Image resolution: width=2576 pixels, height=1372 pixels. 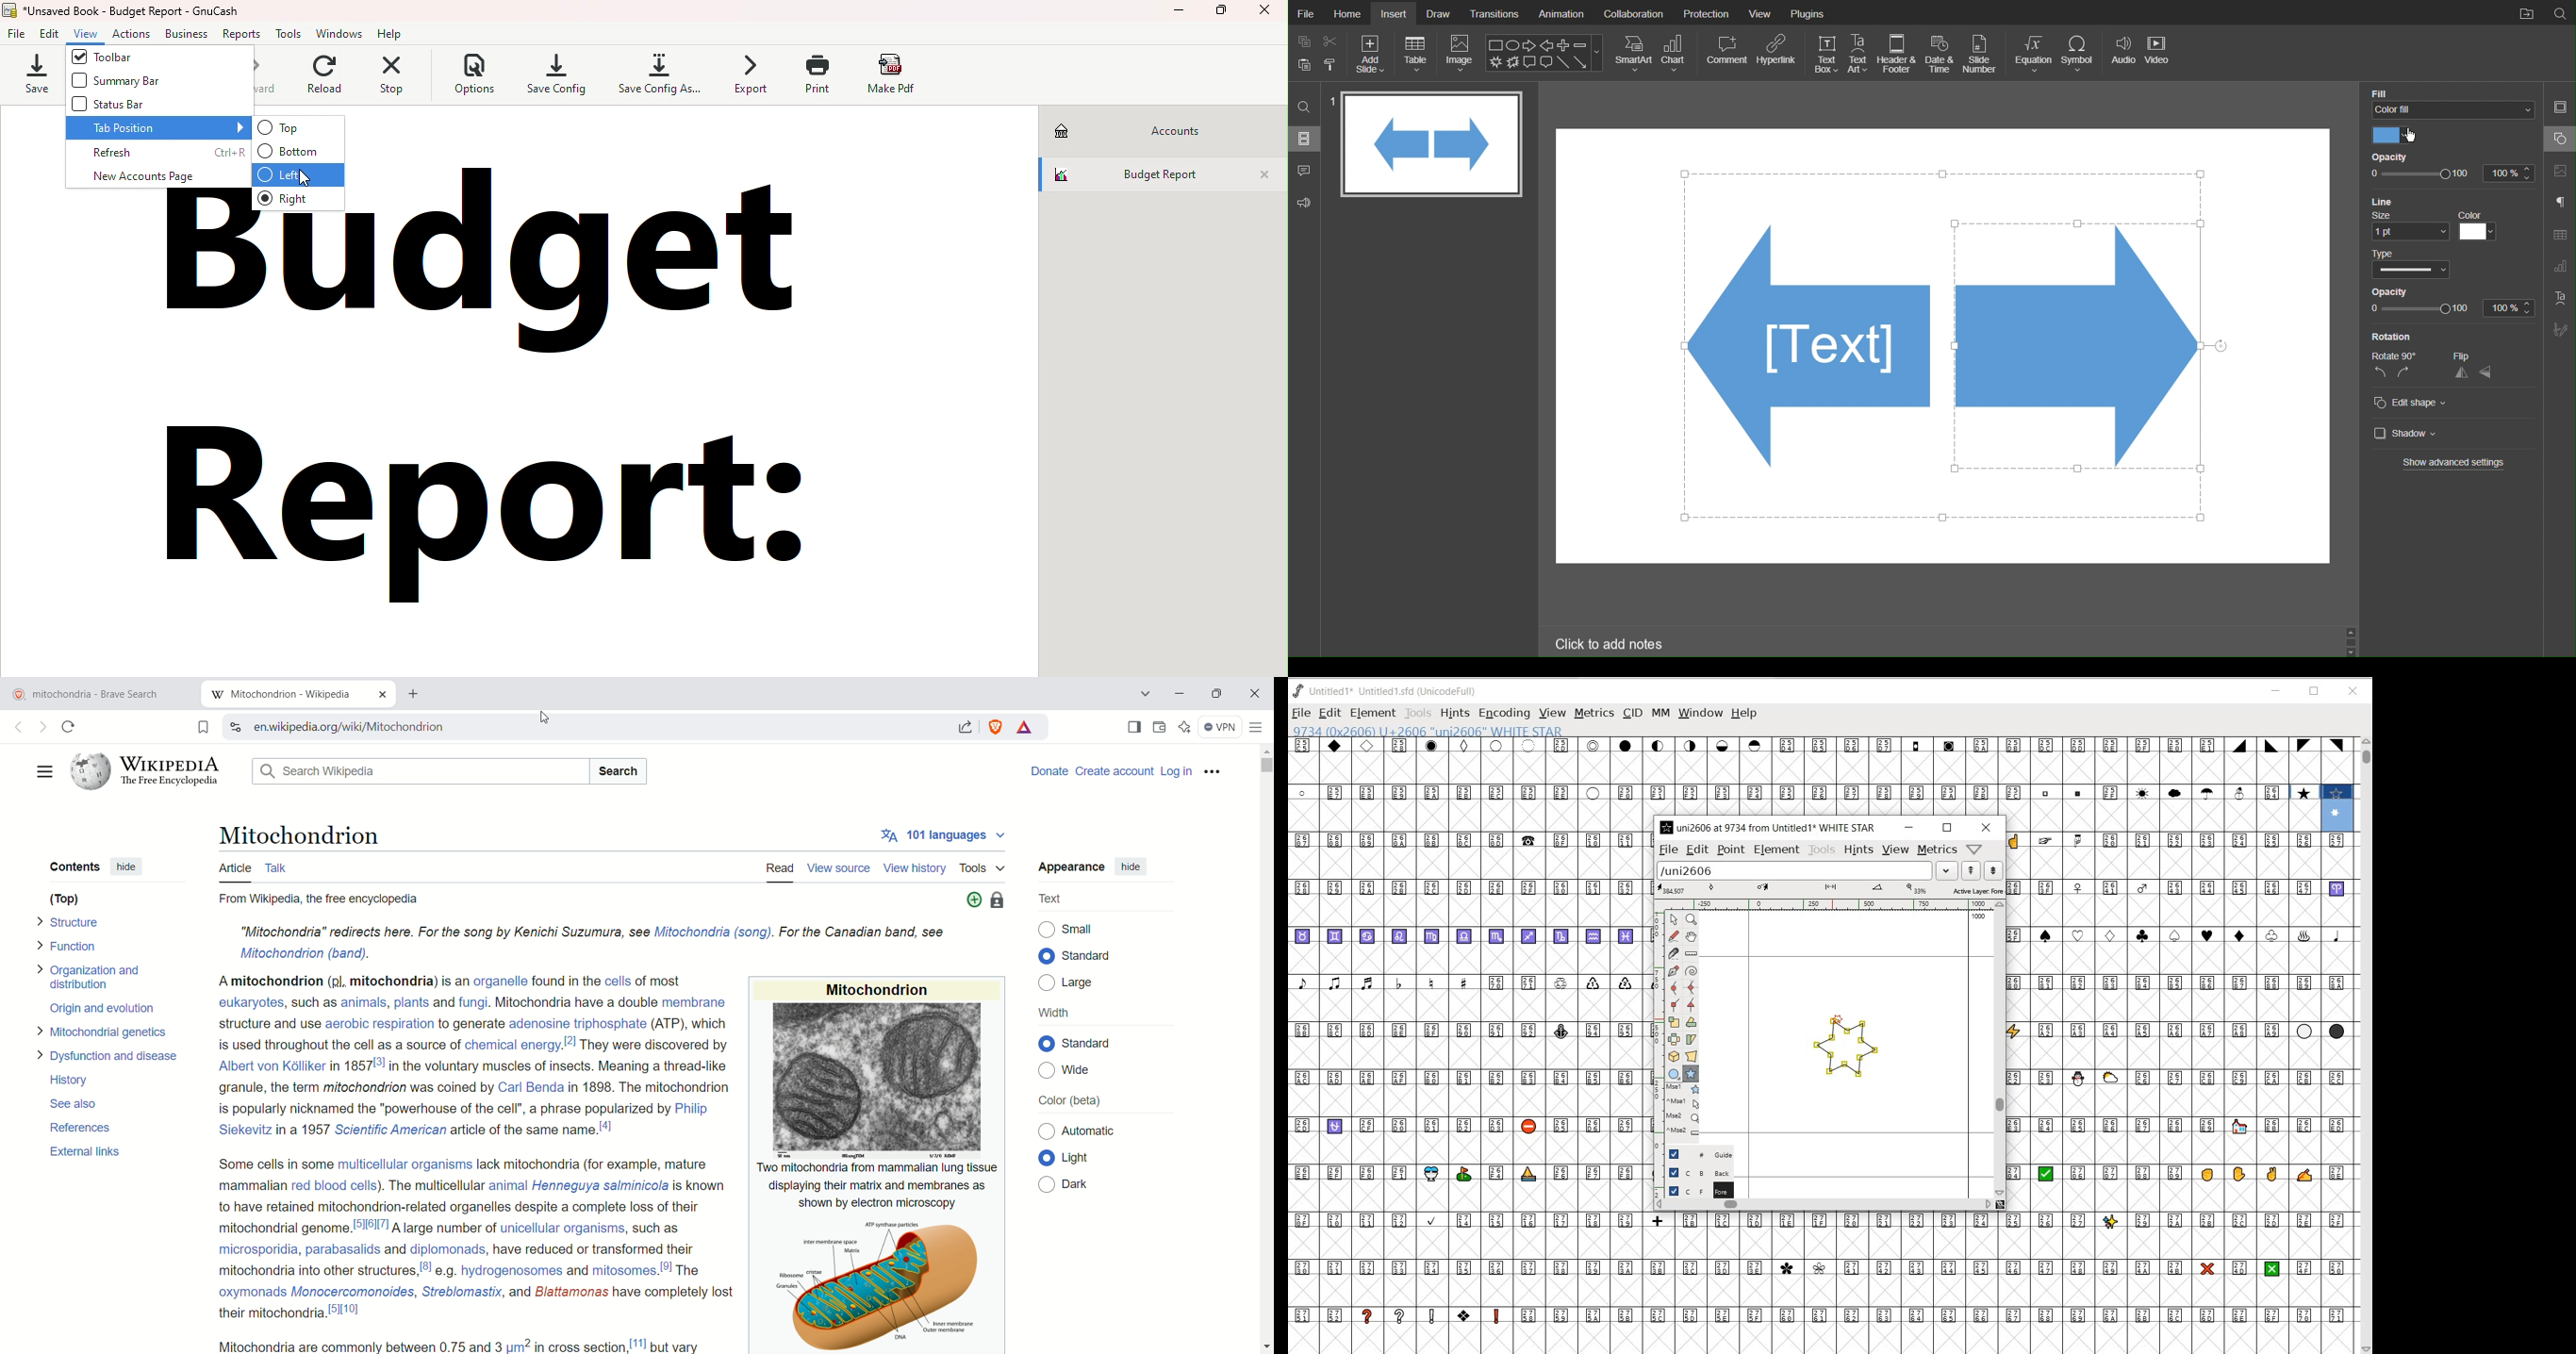 I want to click on 100% opacity, so click(x=2452, y=175).